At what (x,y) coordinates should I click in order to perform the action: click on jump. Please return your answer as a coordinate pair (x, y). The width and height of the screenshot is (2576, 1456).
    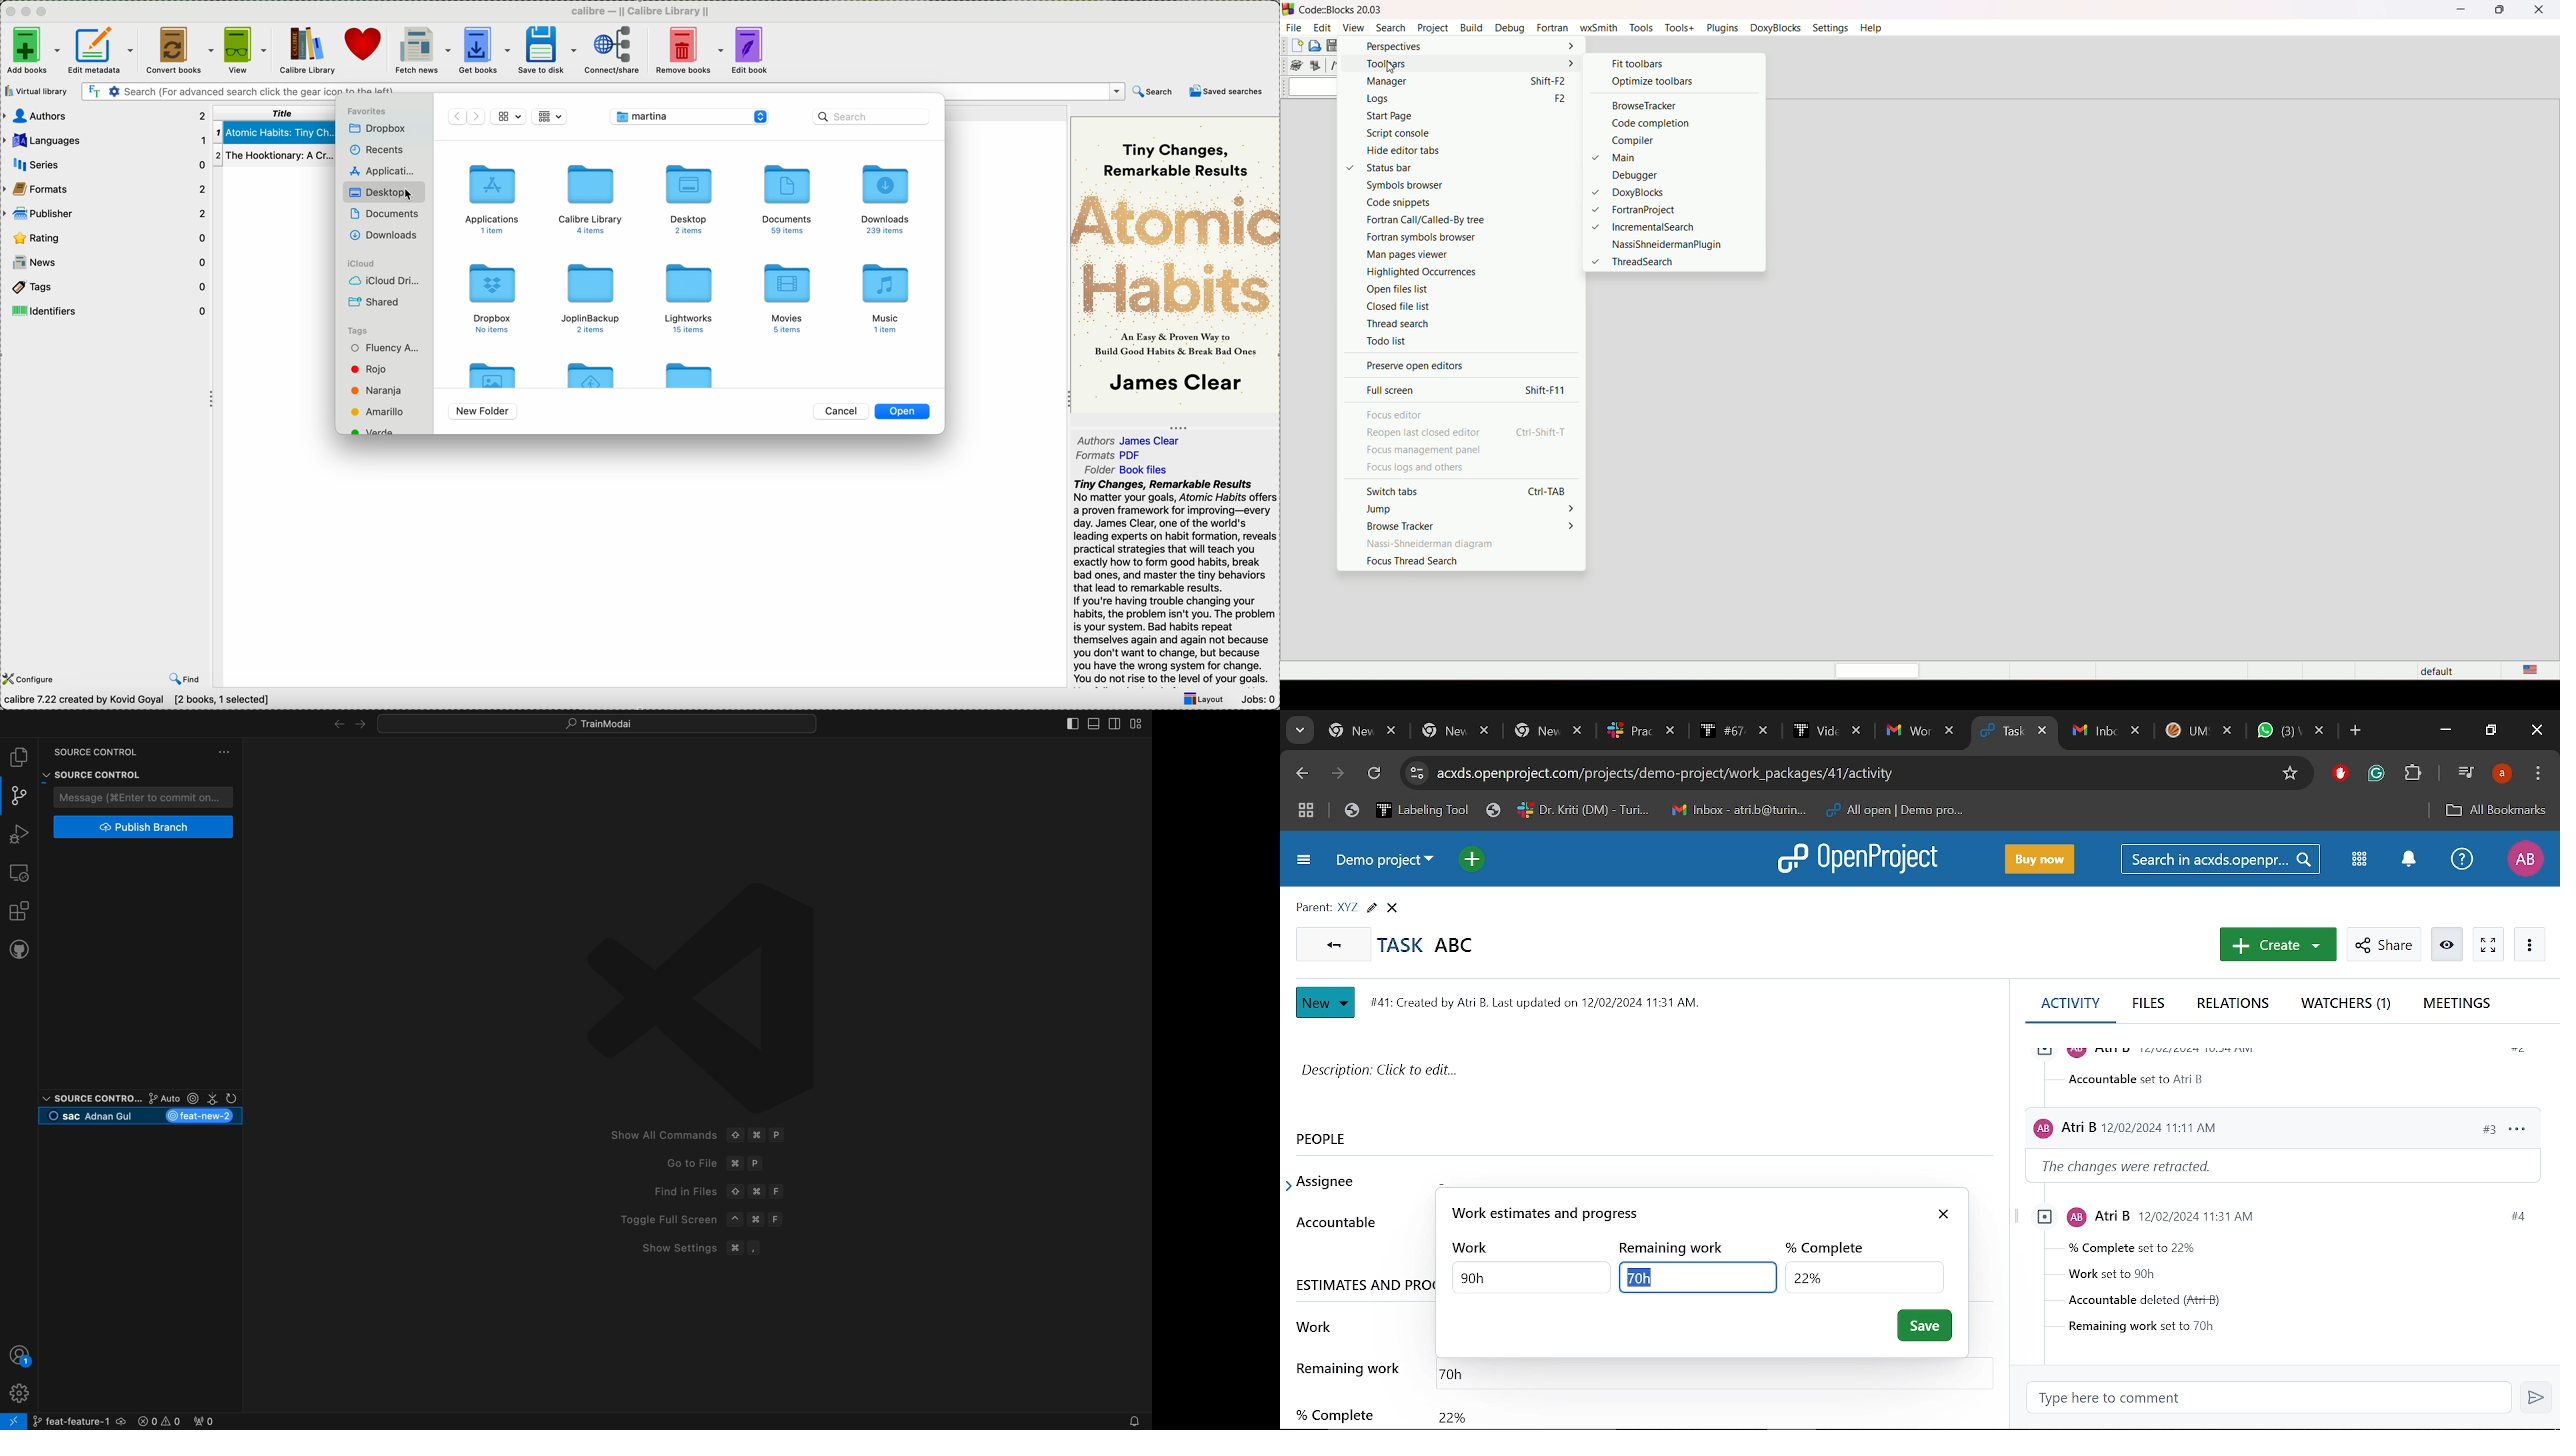
    Looking at the image, I should click on (1381, 509).